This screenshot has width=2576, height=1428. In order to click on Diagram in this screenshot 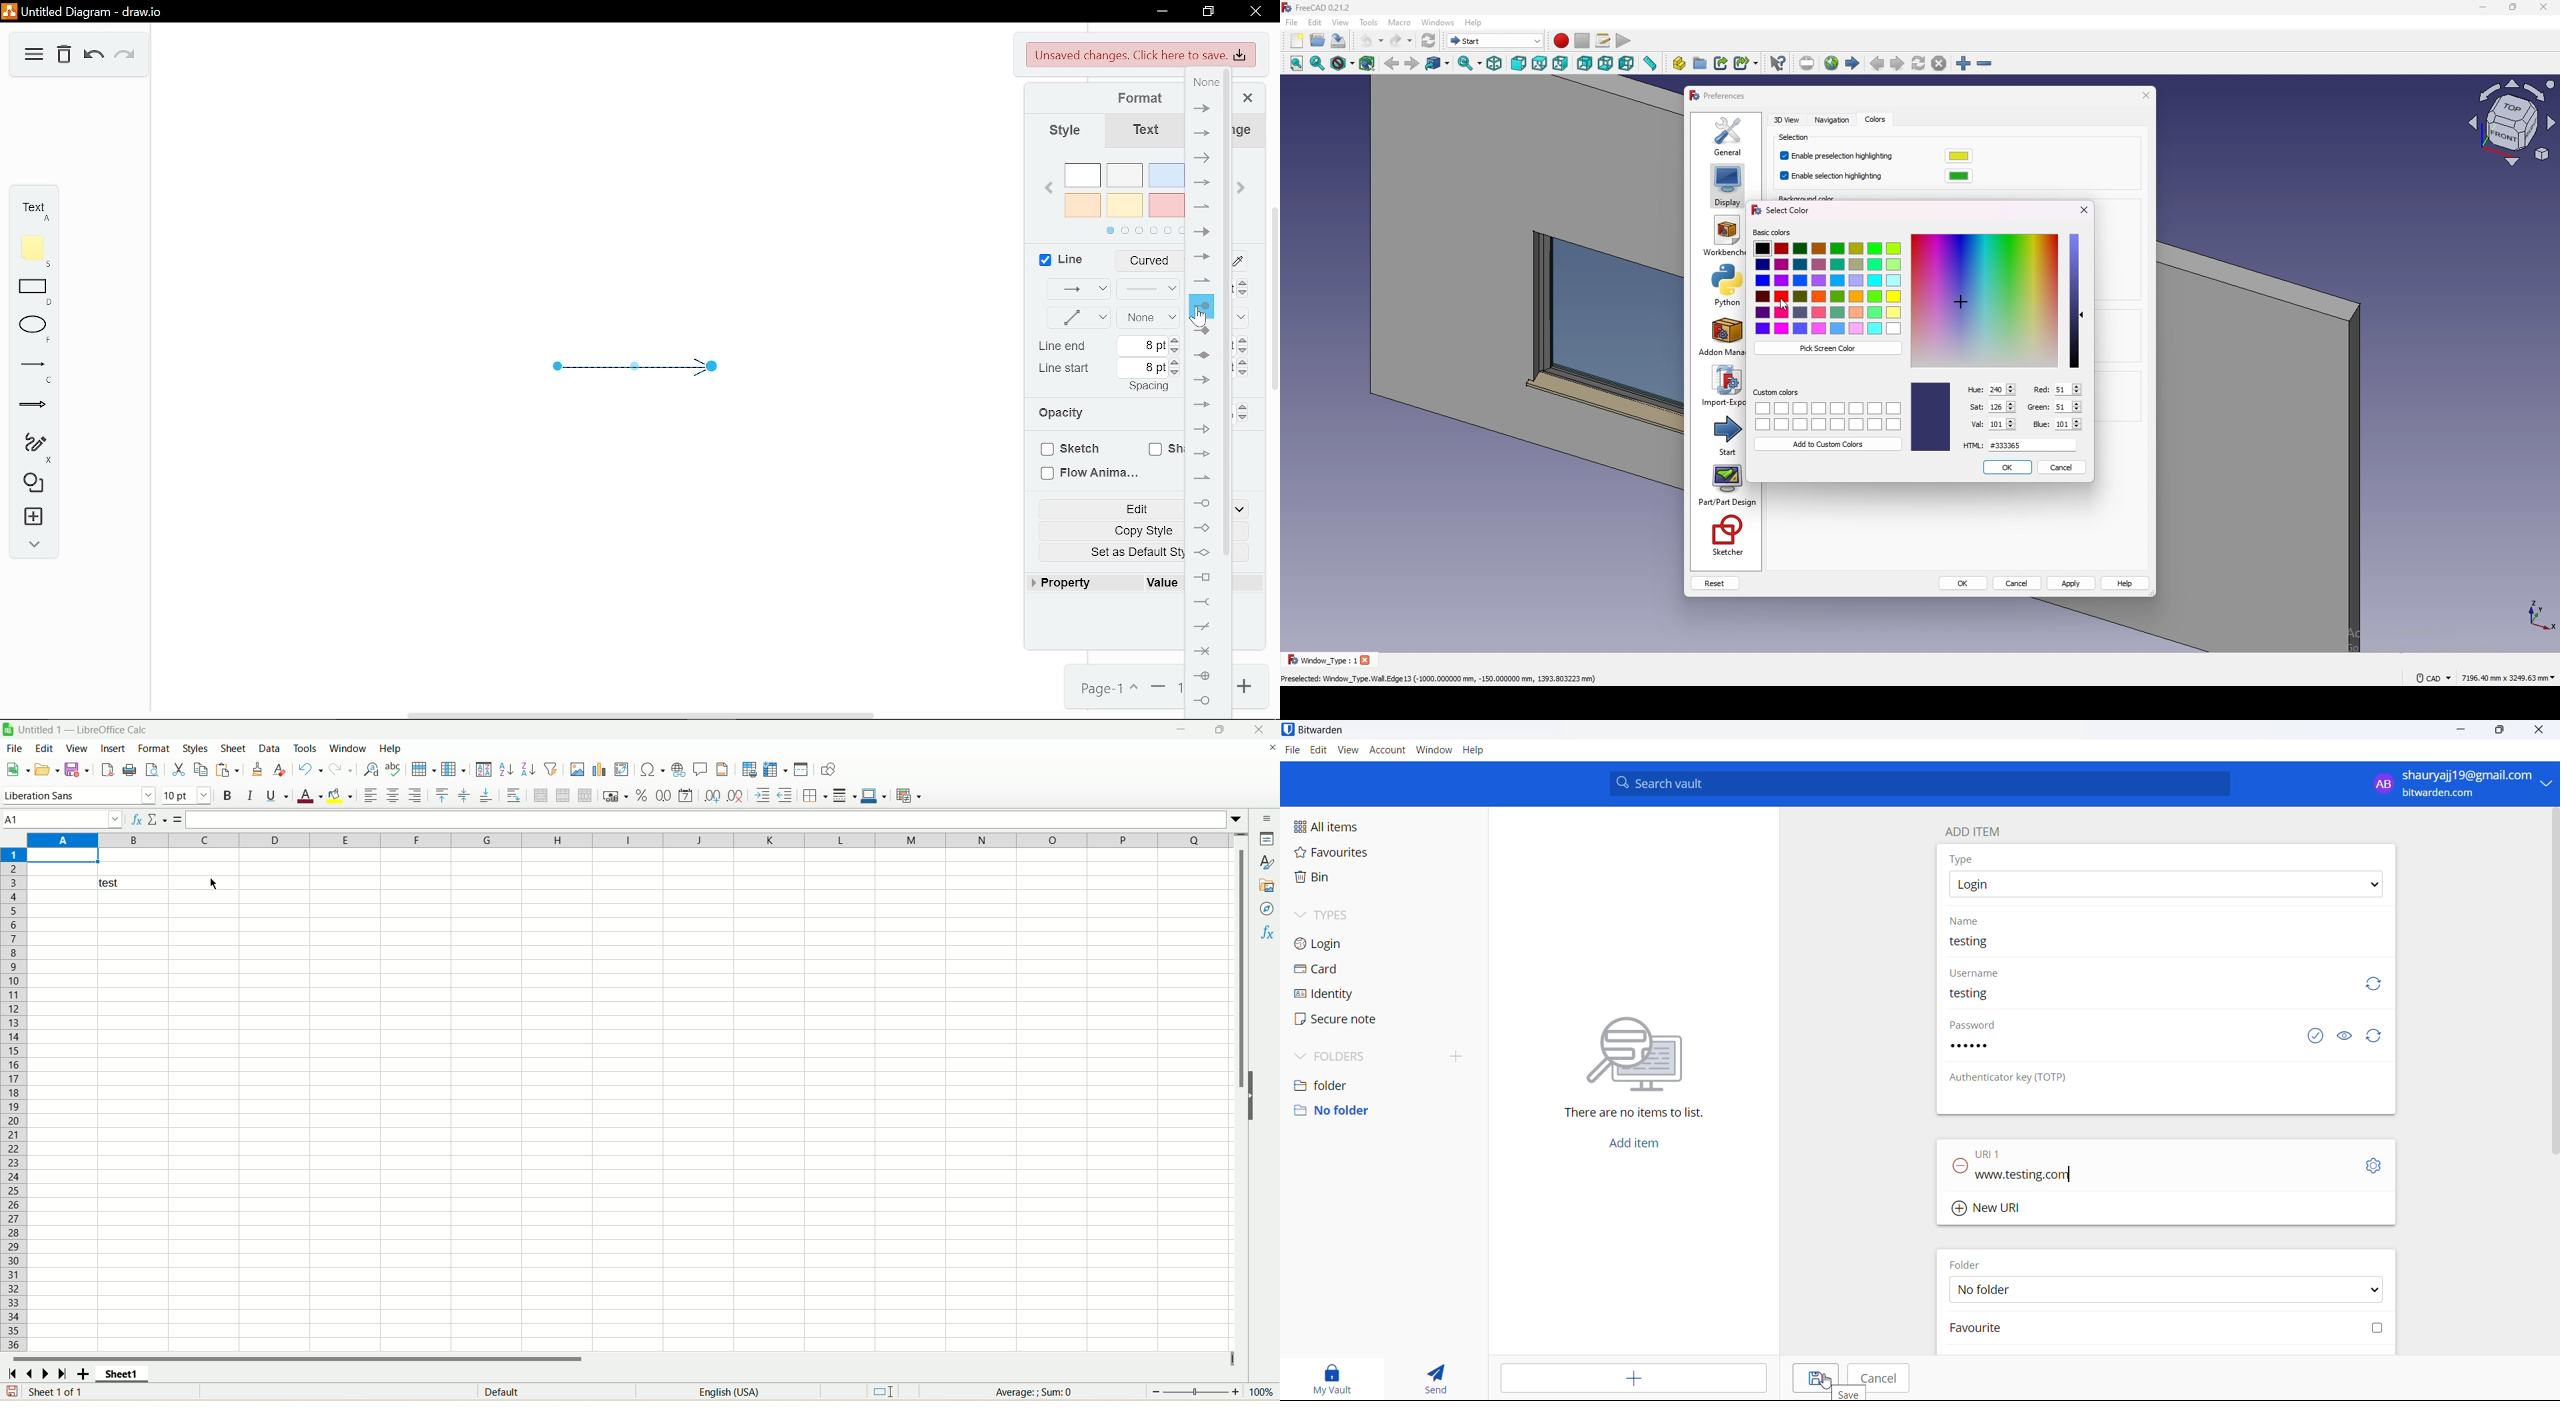, I will do `click(34, 55)`.